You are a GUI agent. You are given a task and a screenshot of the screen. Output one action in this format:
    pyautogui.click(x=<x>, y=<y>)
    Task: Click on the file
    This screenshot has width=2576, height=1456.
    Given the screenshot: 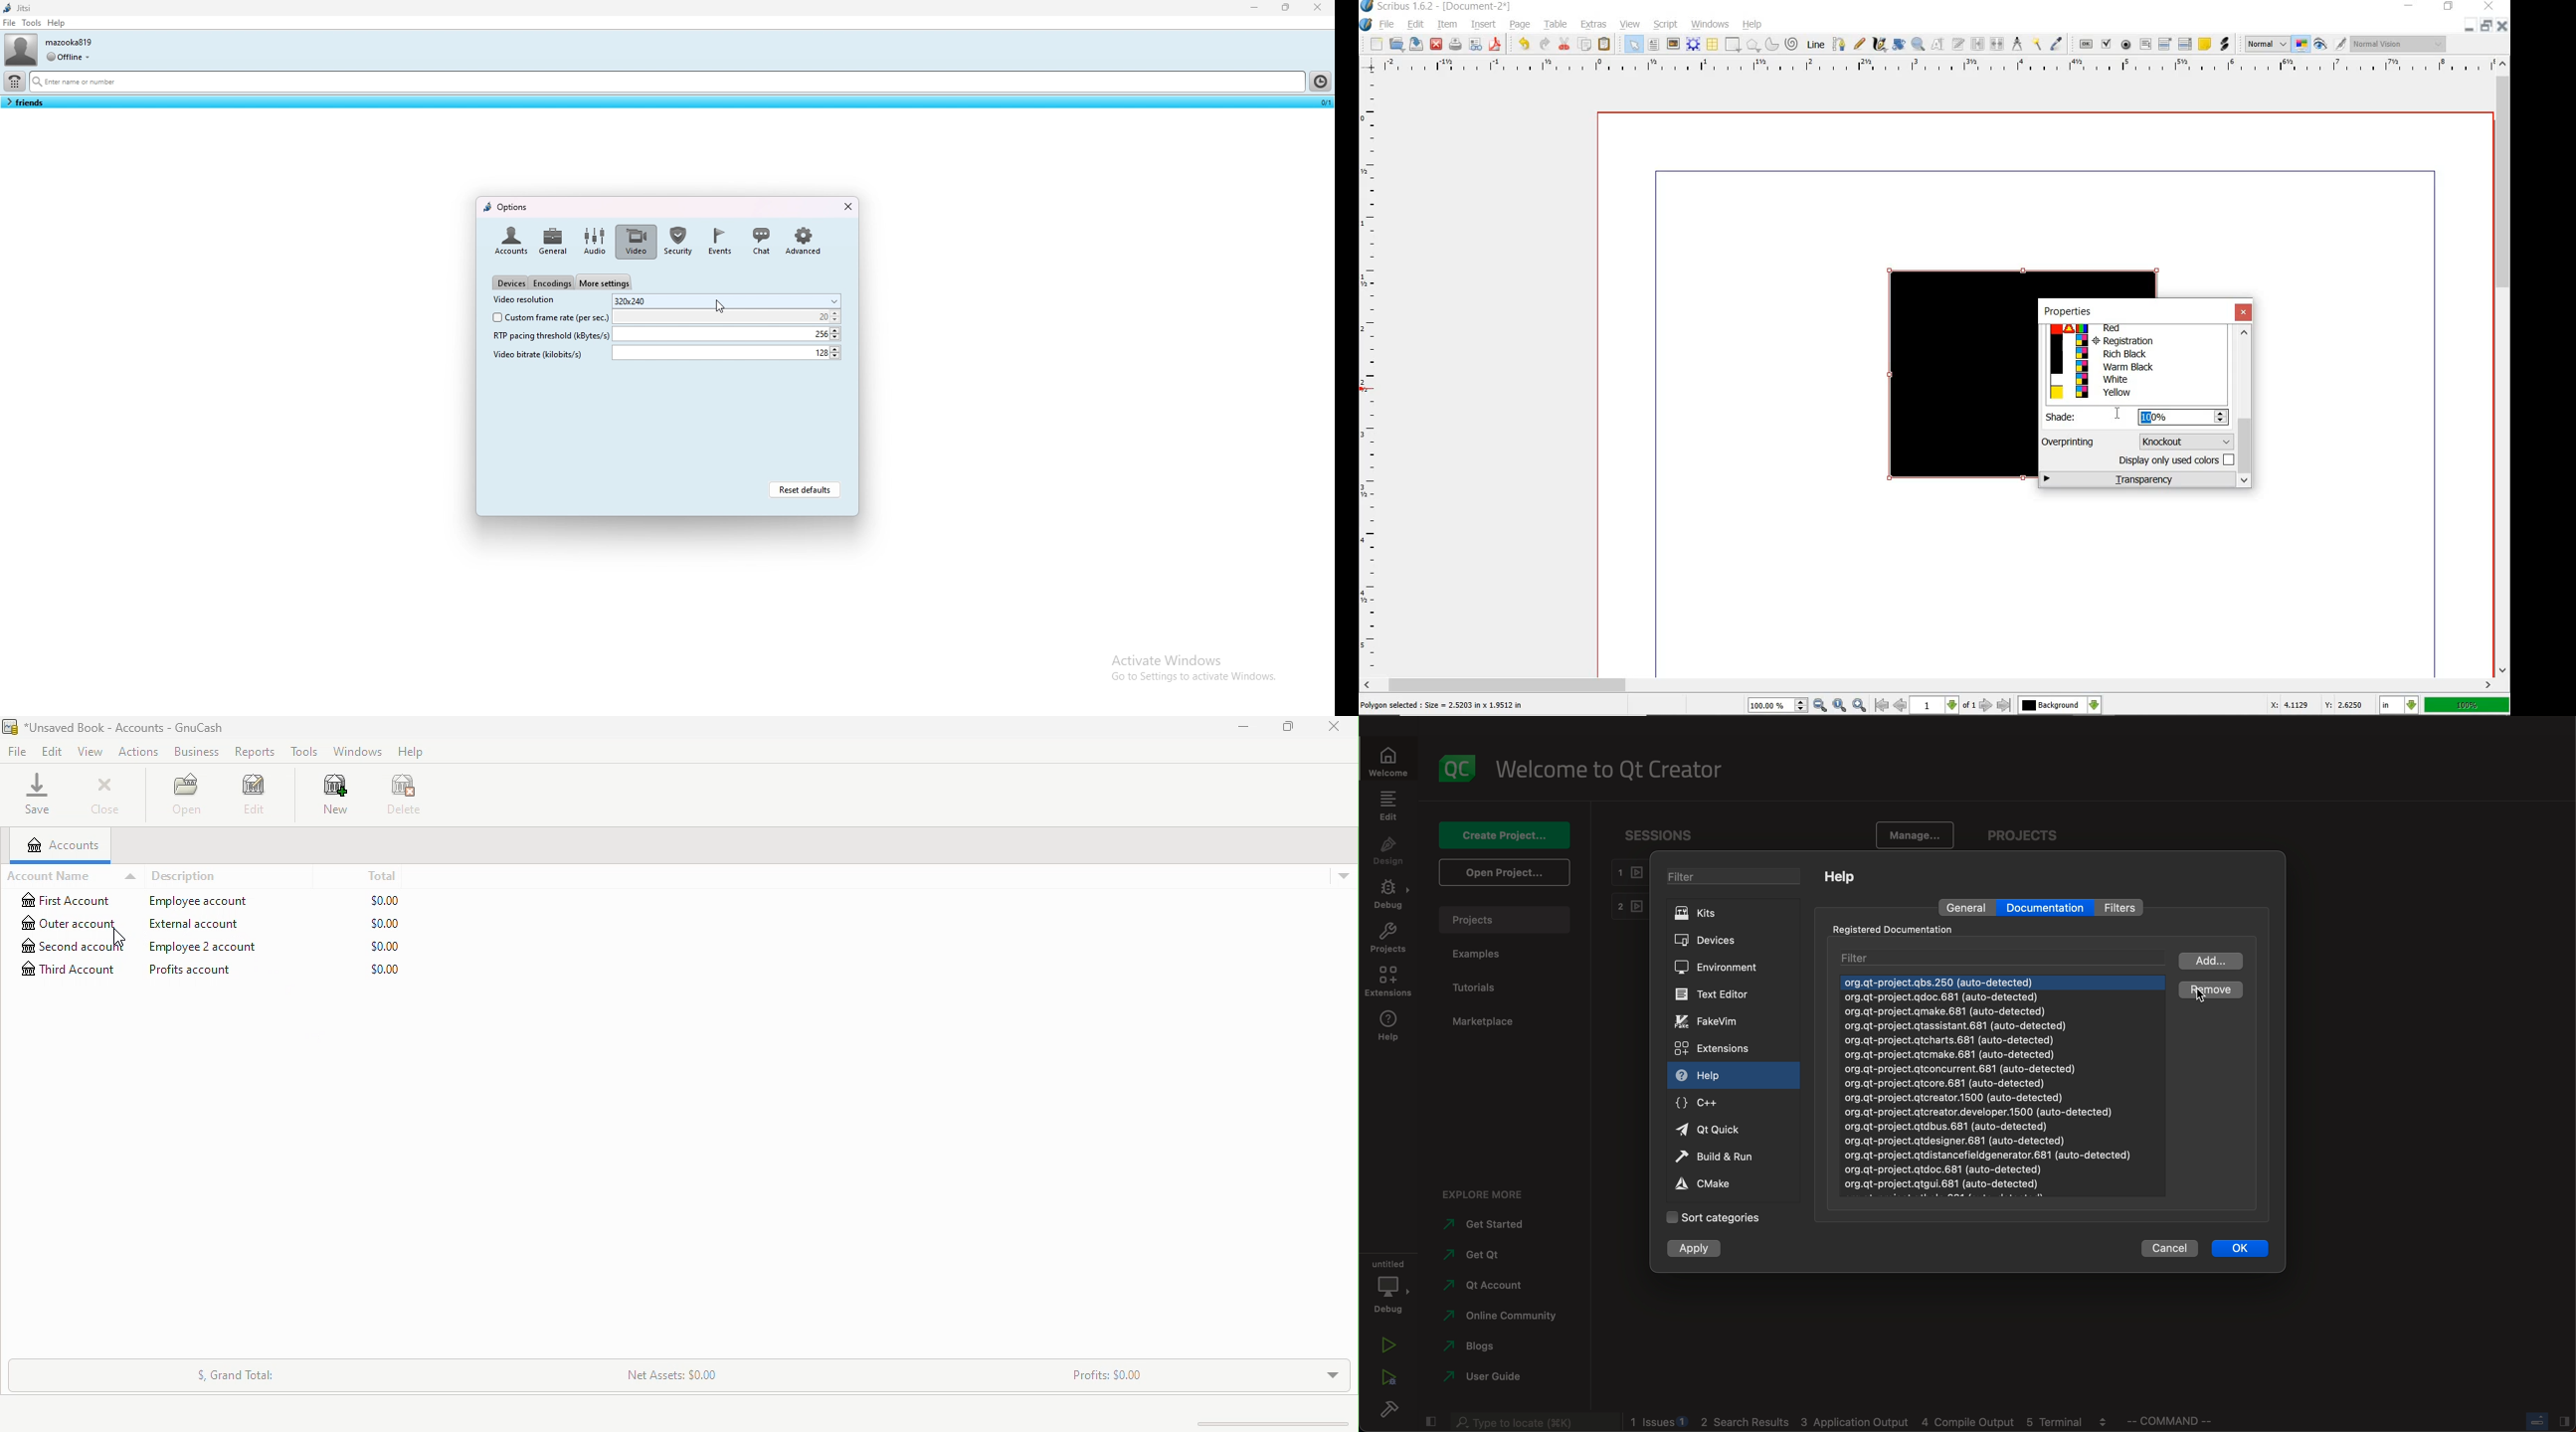 What is the action you would take?
    pyautogui.click(x=1387, y=26)
    